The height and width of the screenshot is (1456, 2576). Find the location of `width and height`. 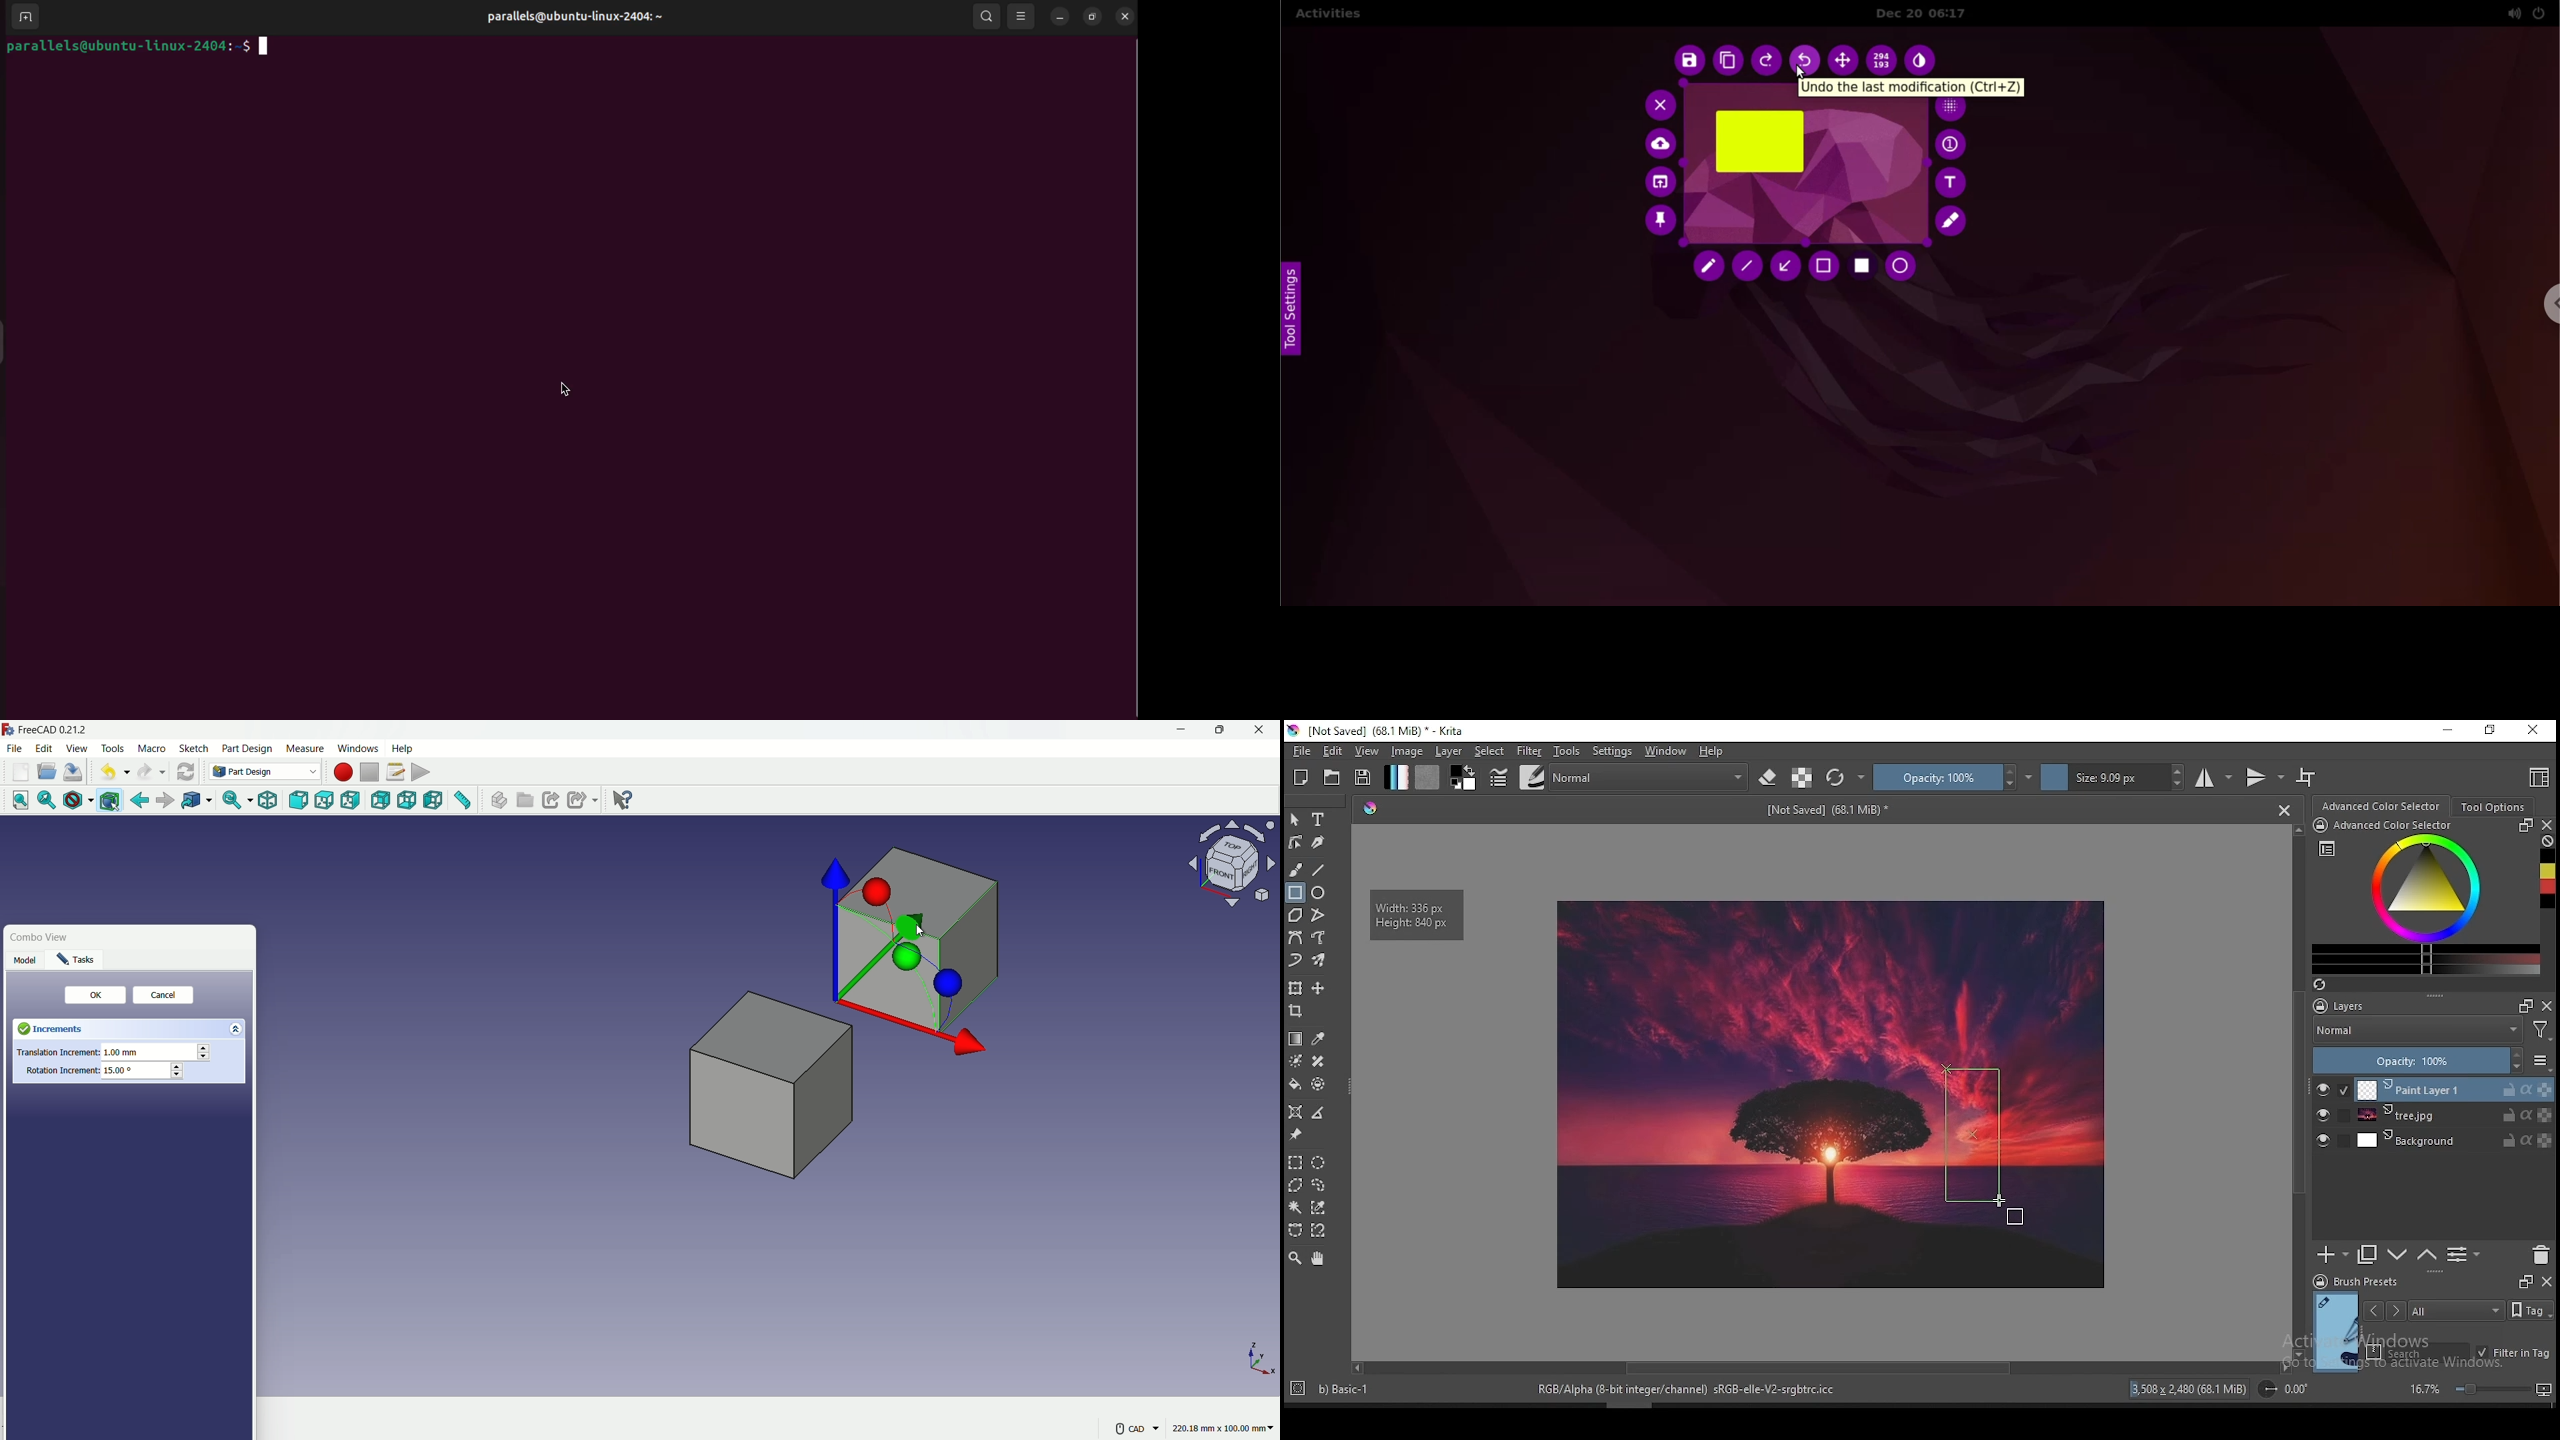

width and height is located at coordinates (1418, 914).